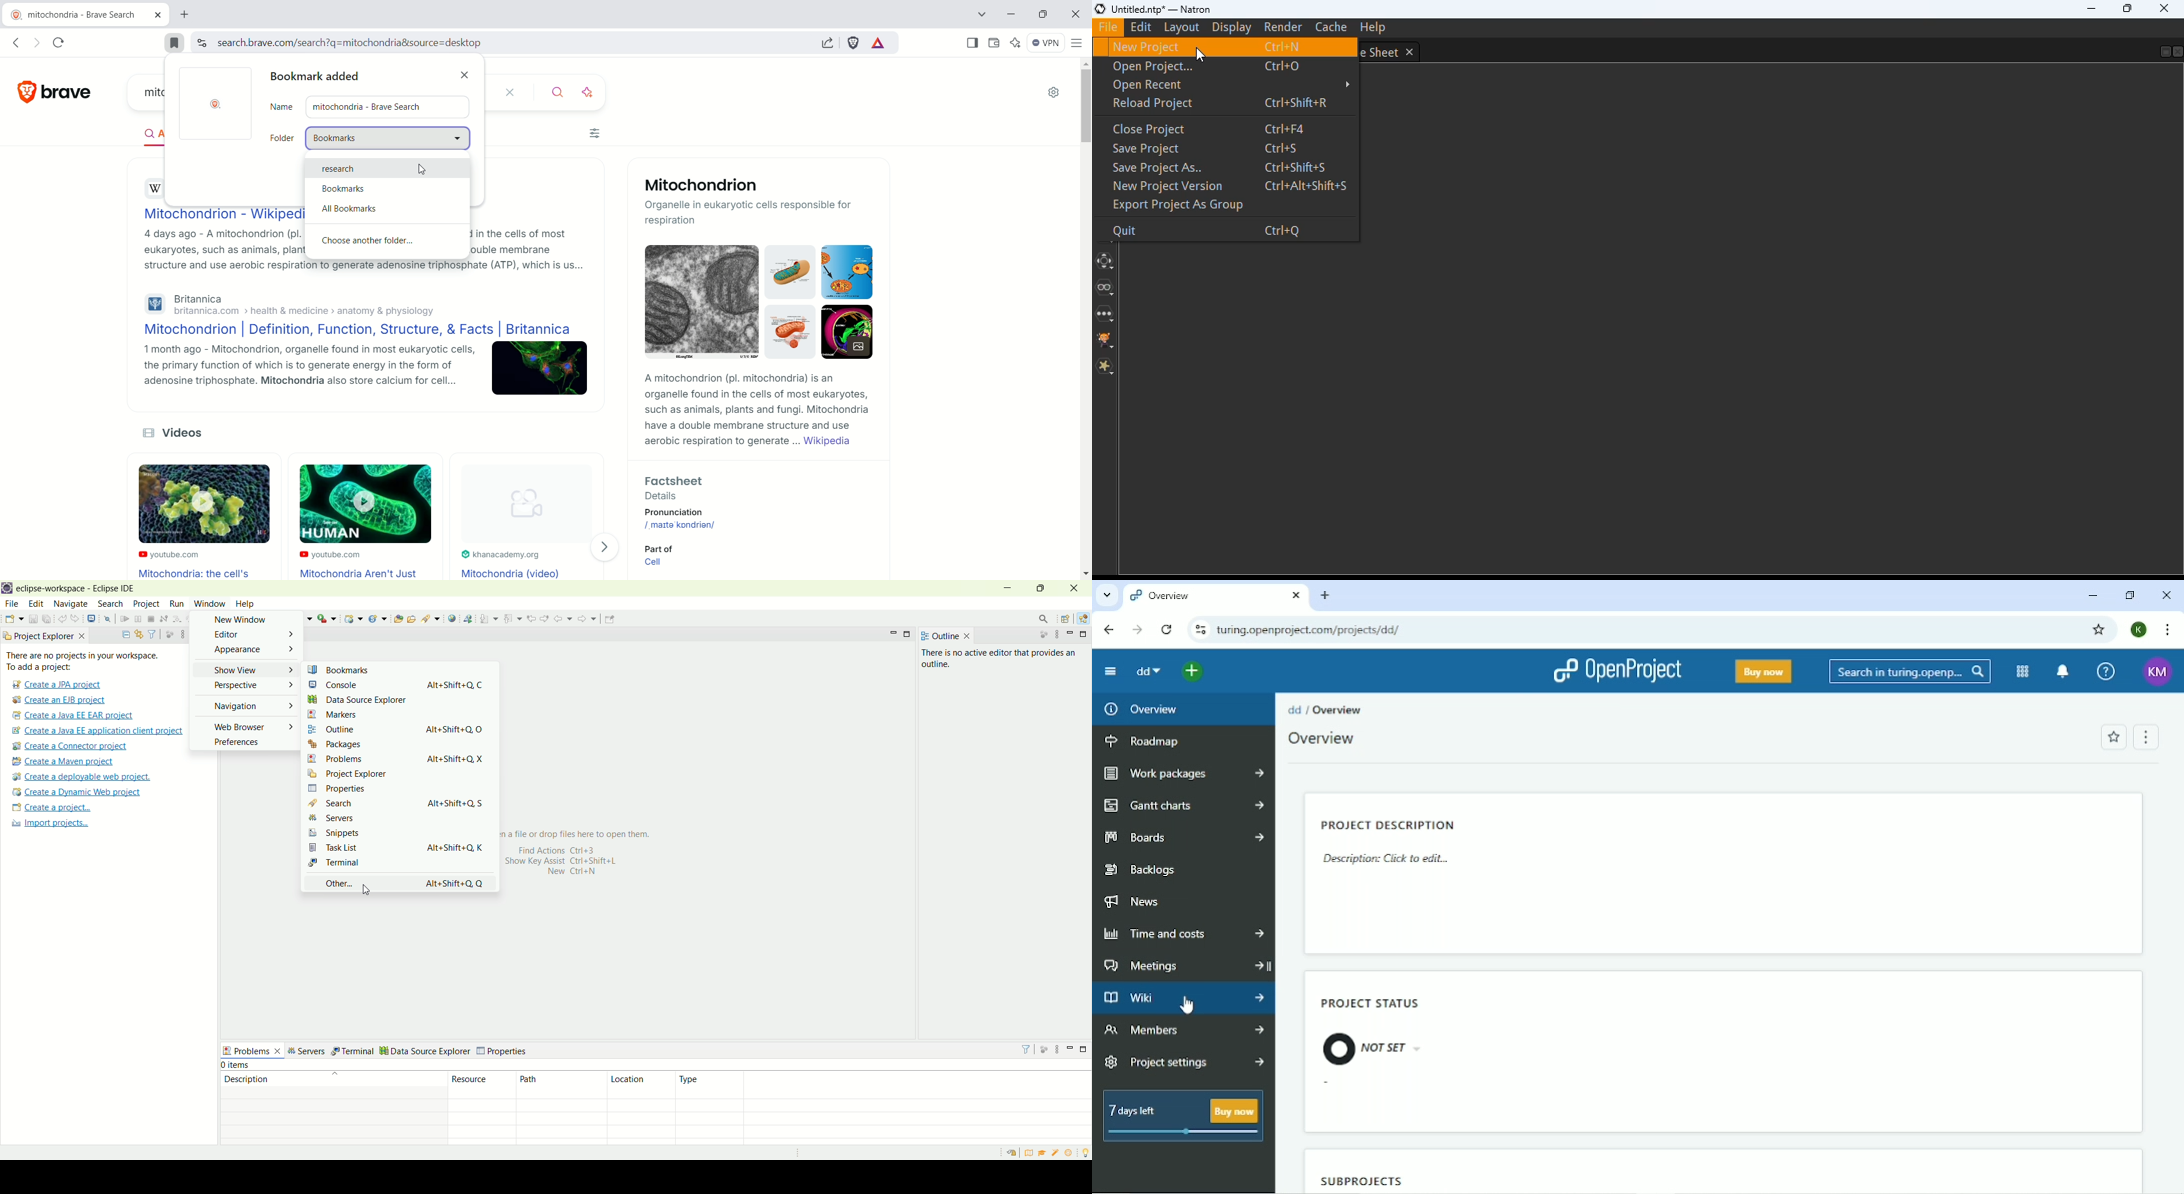 The image size is (2184, 1204). What do you see at coordinates (1283, 27) in the screenshot?
I see `render` at bounding box center [1283, 27].